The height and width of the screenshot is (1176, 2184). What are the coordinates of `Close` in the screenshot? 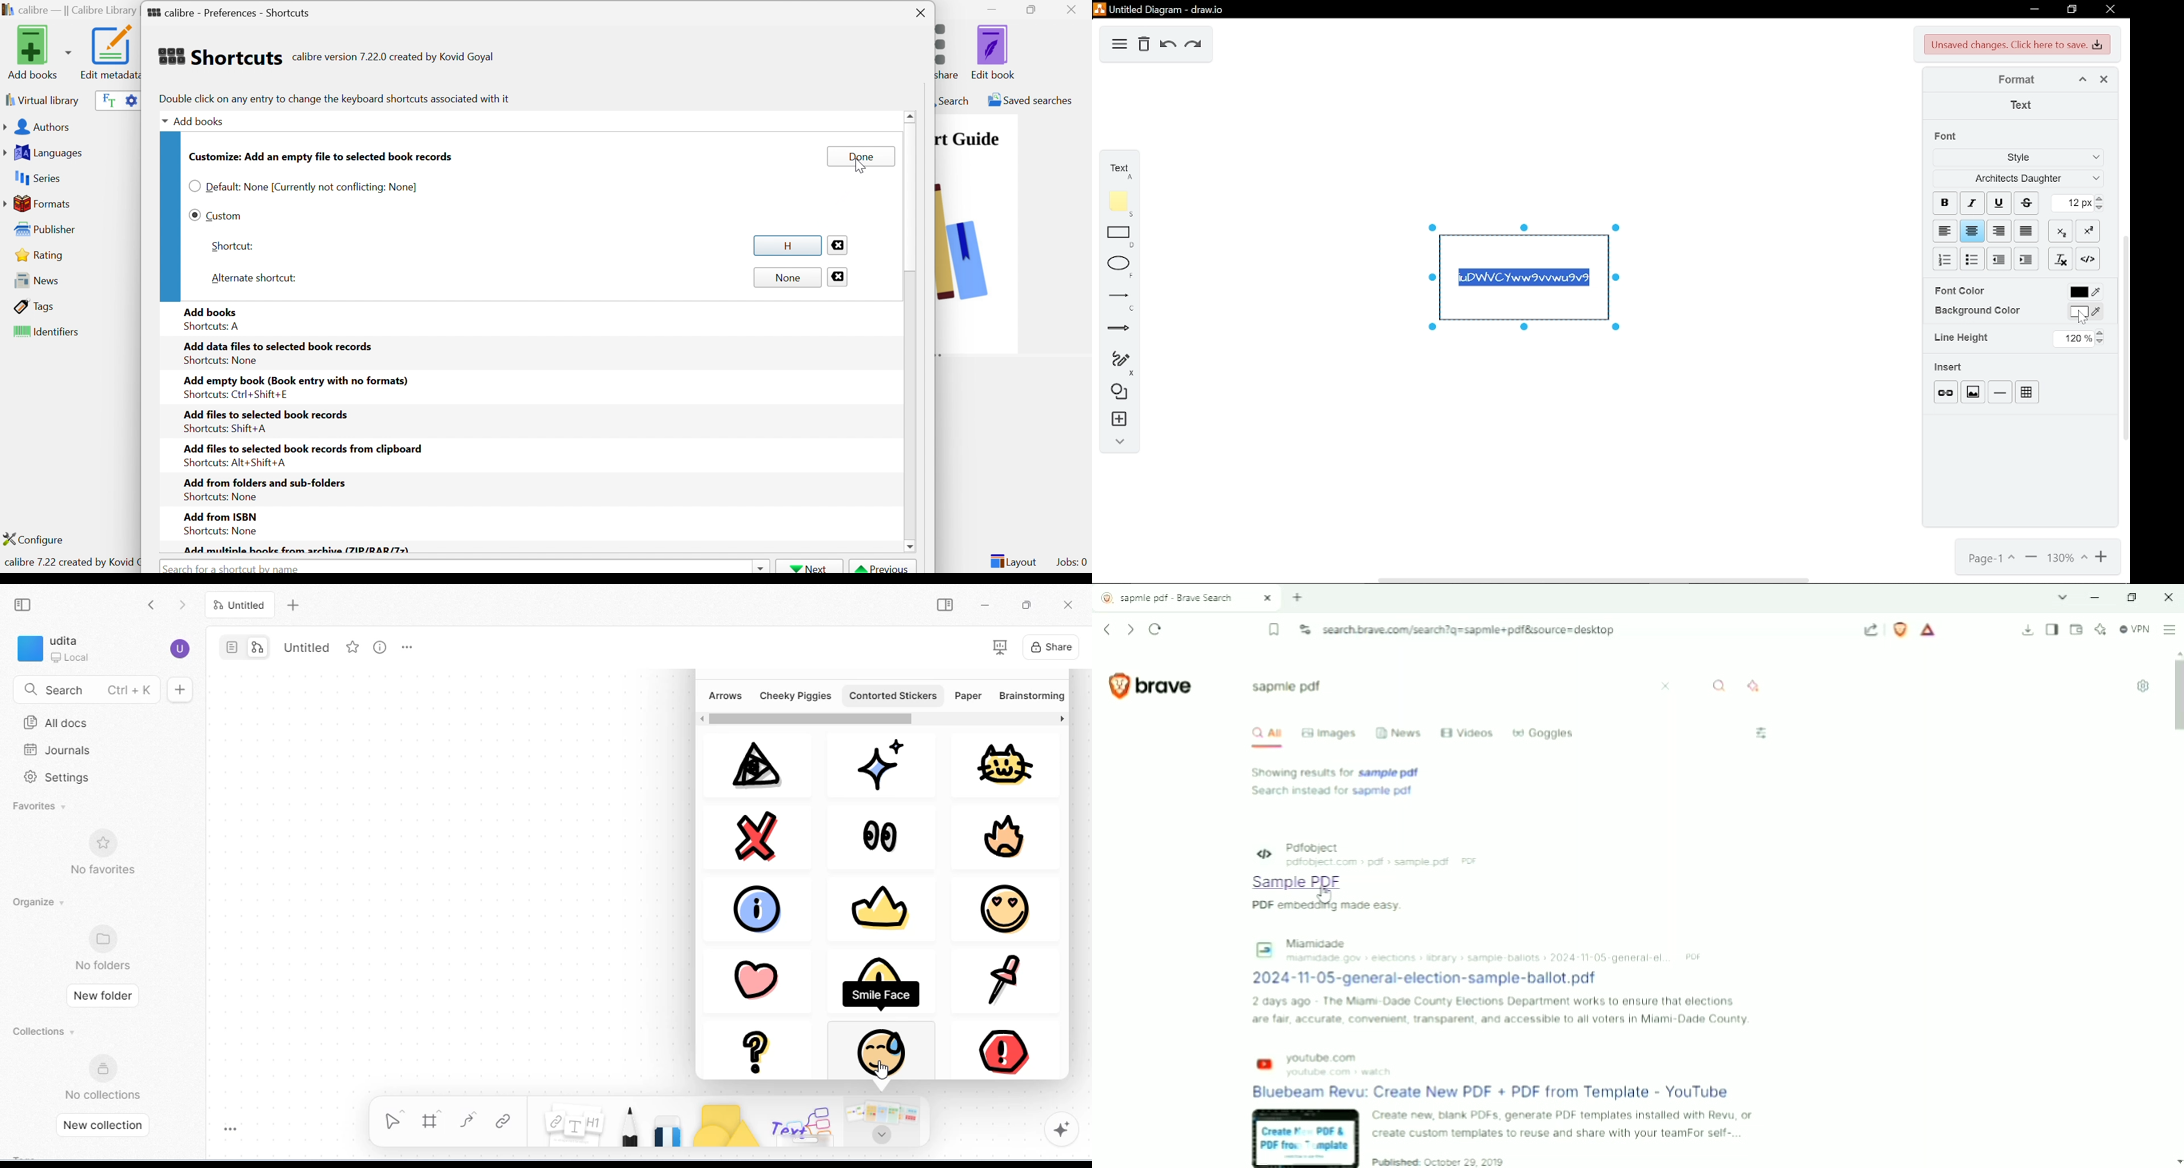 It's located at (921, 14).